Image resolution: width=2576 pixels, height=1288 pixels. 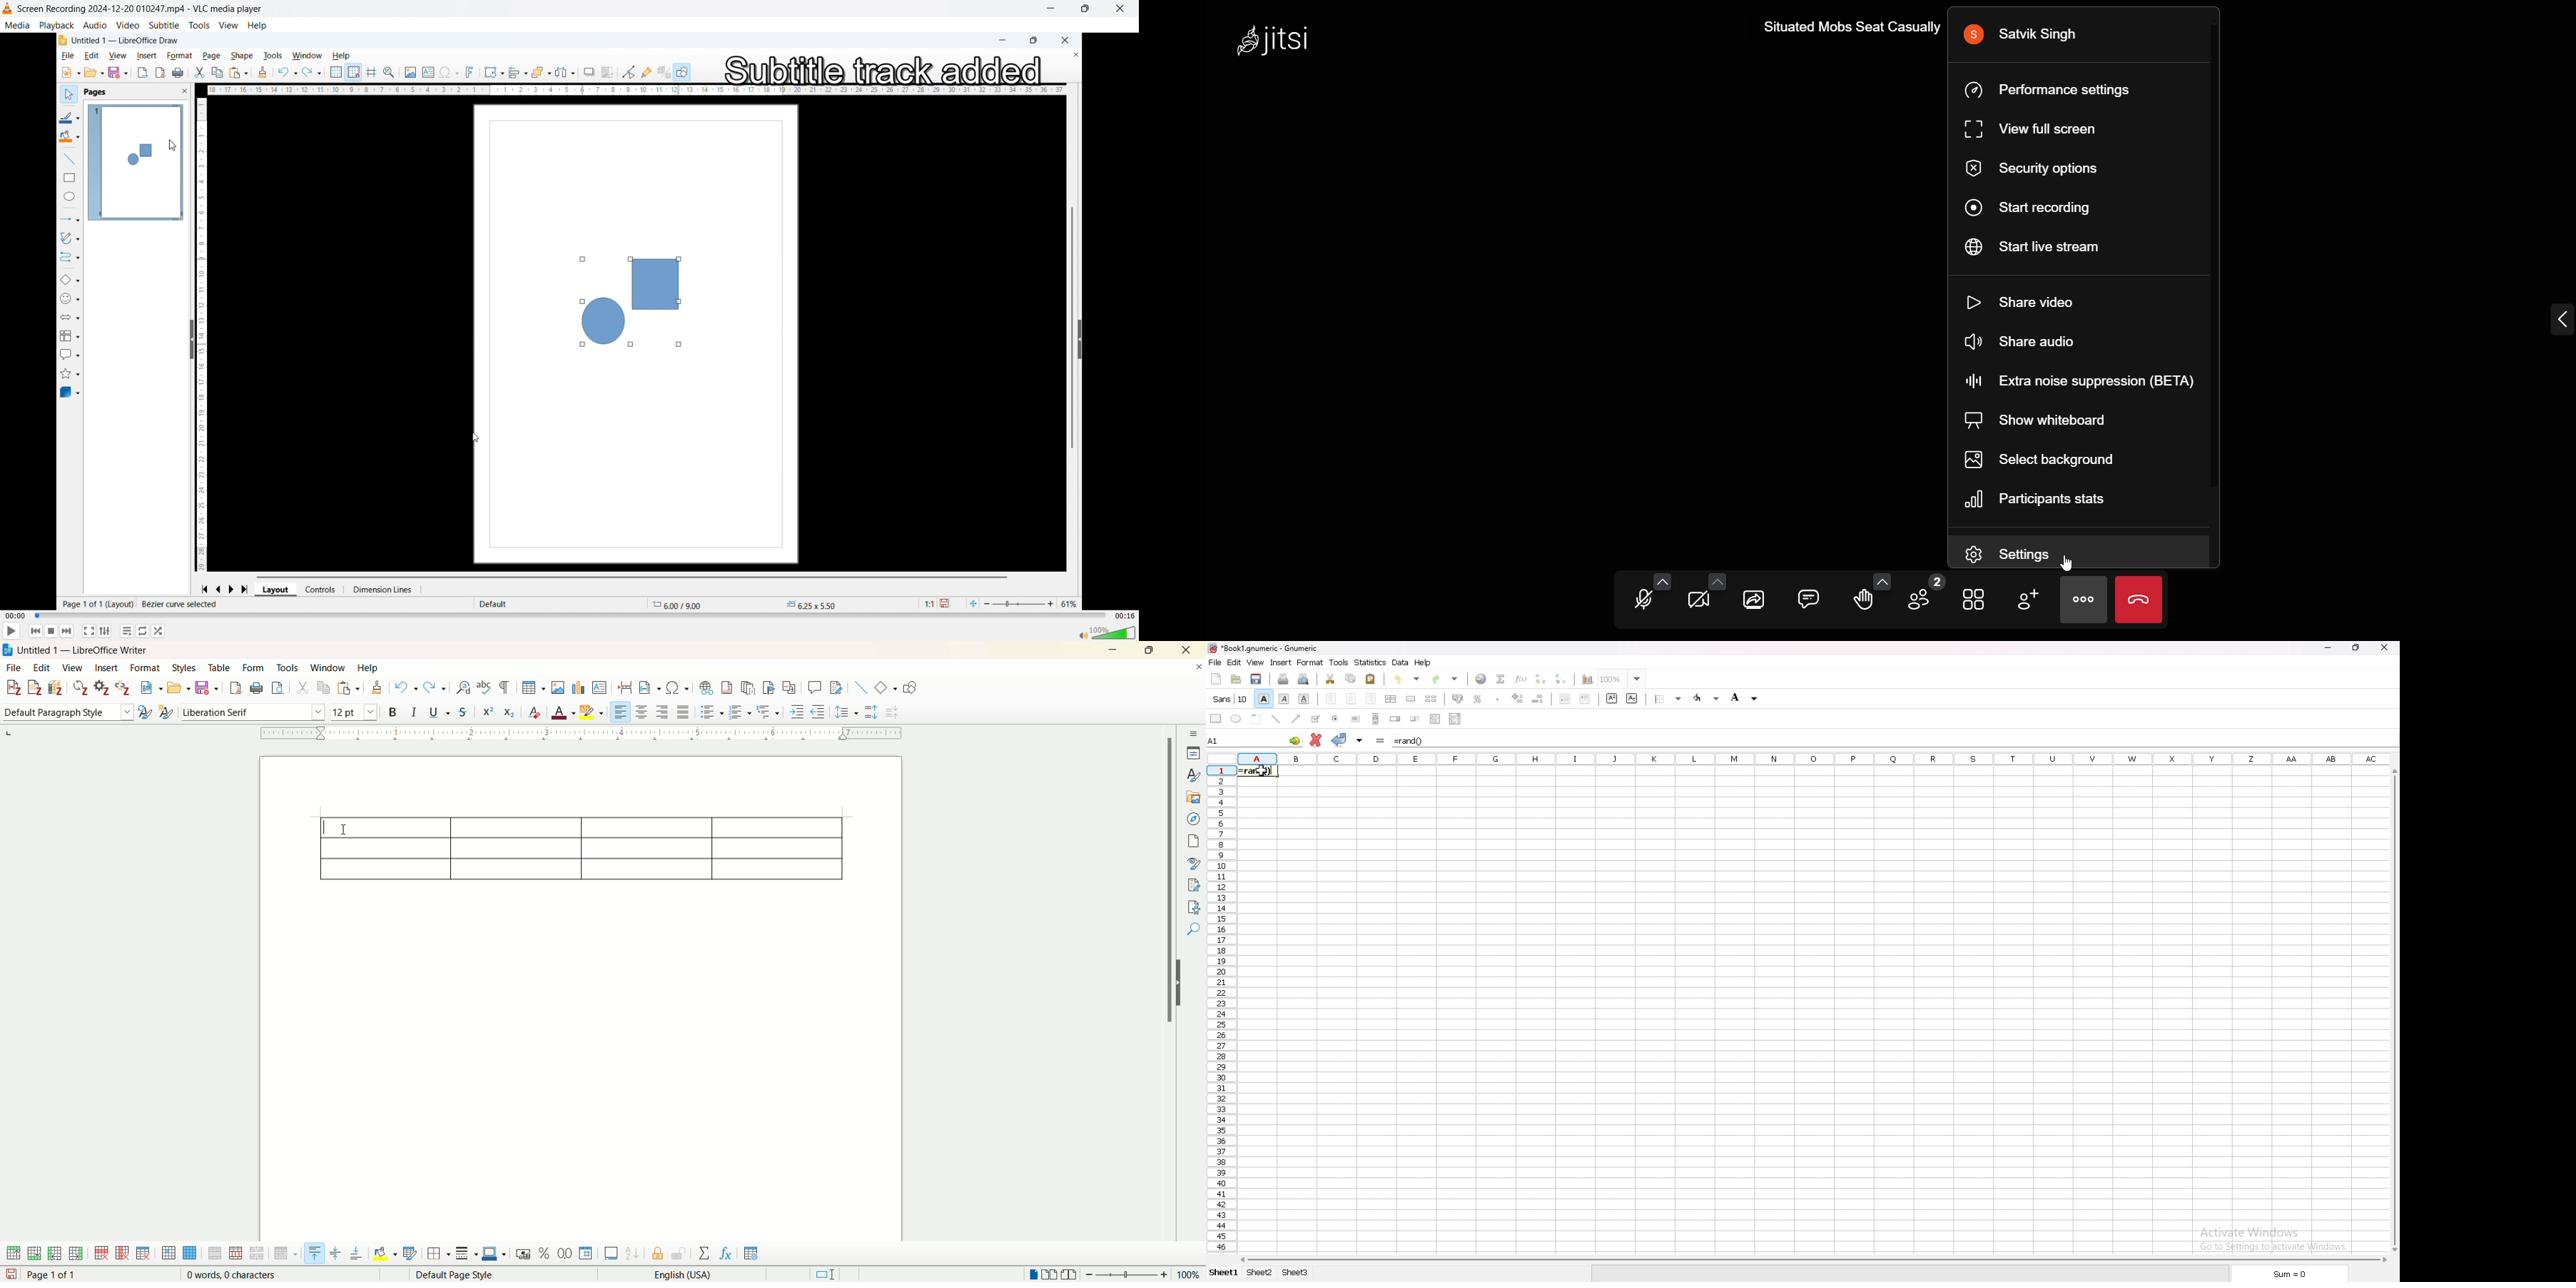 I want to click on clear formatting, so click(x=533, y=713).